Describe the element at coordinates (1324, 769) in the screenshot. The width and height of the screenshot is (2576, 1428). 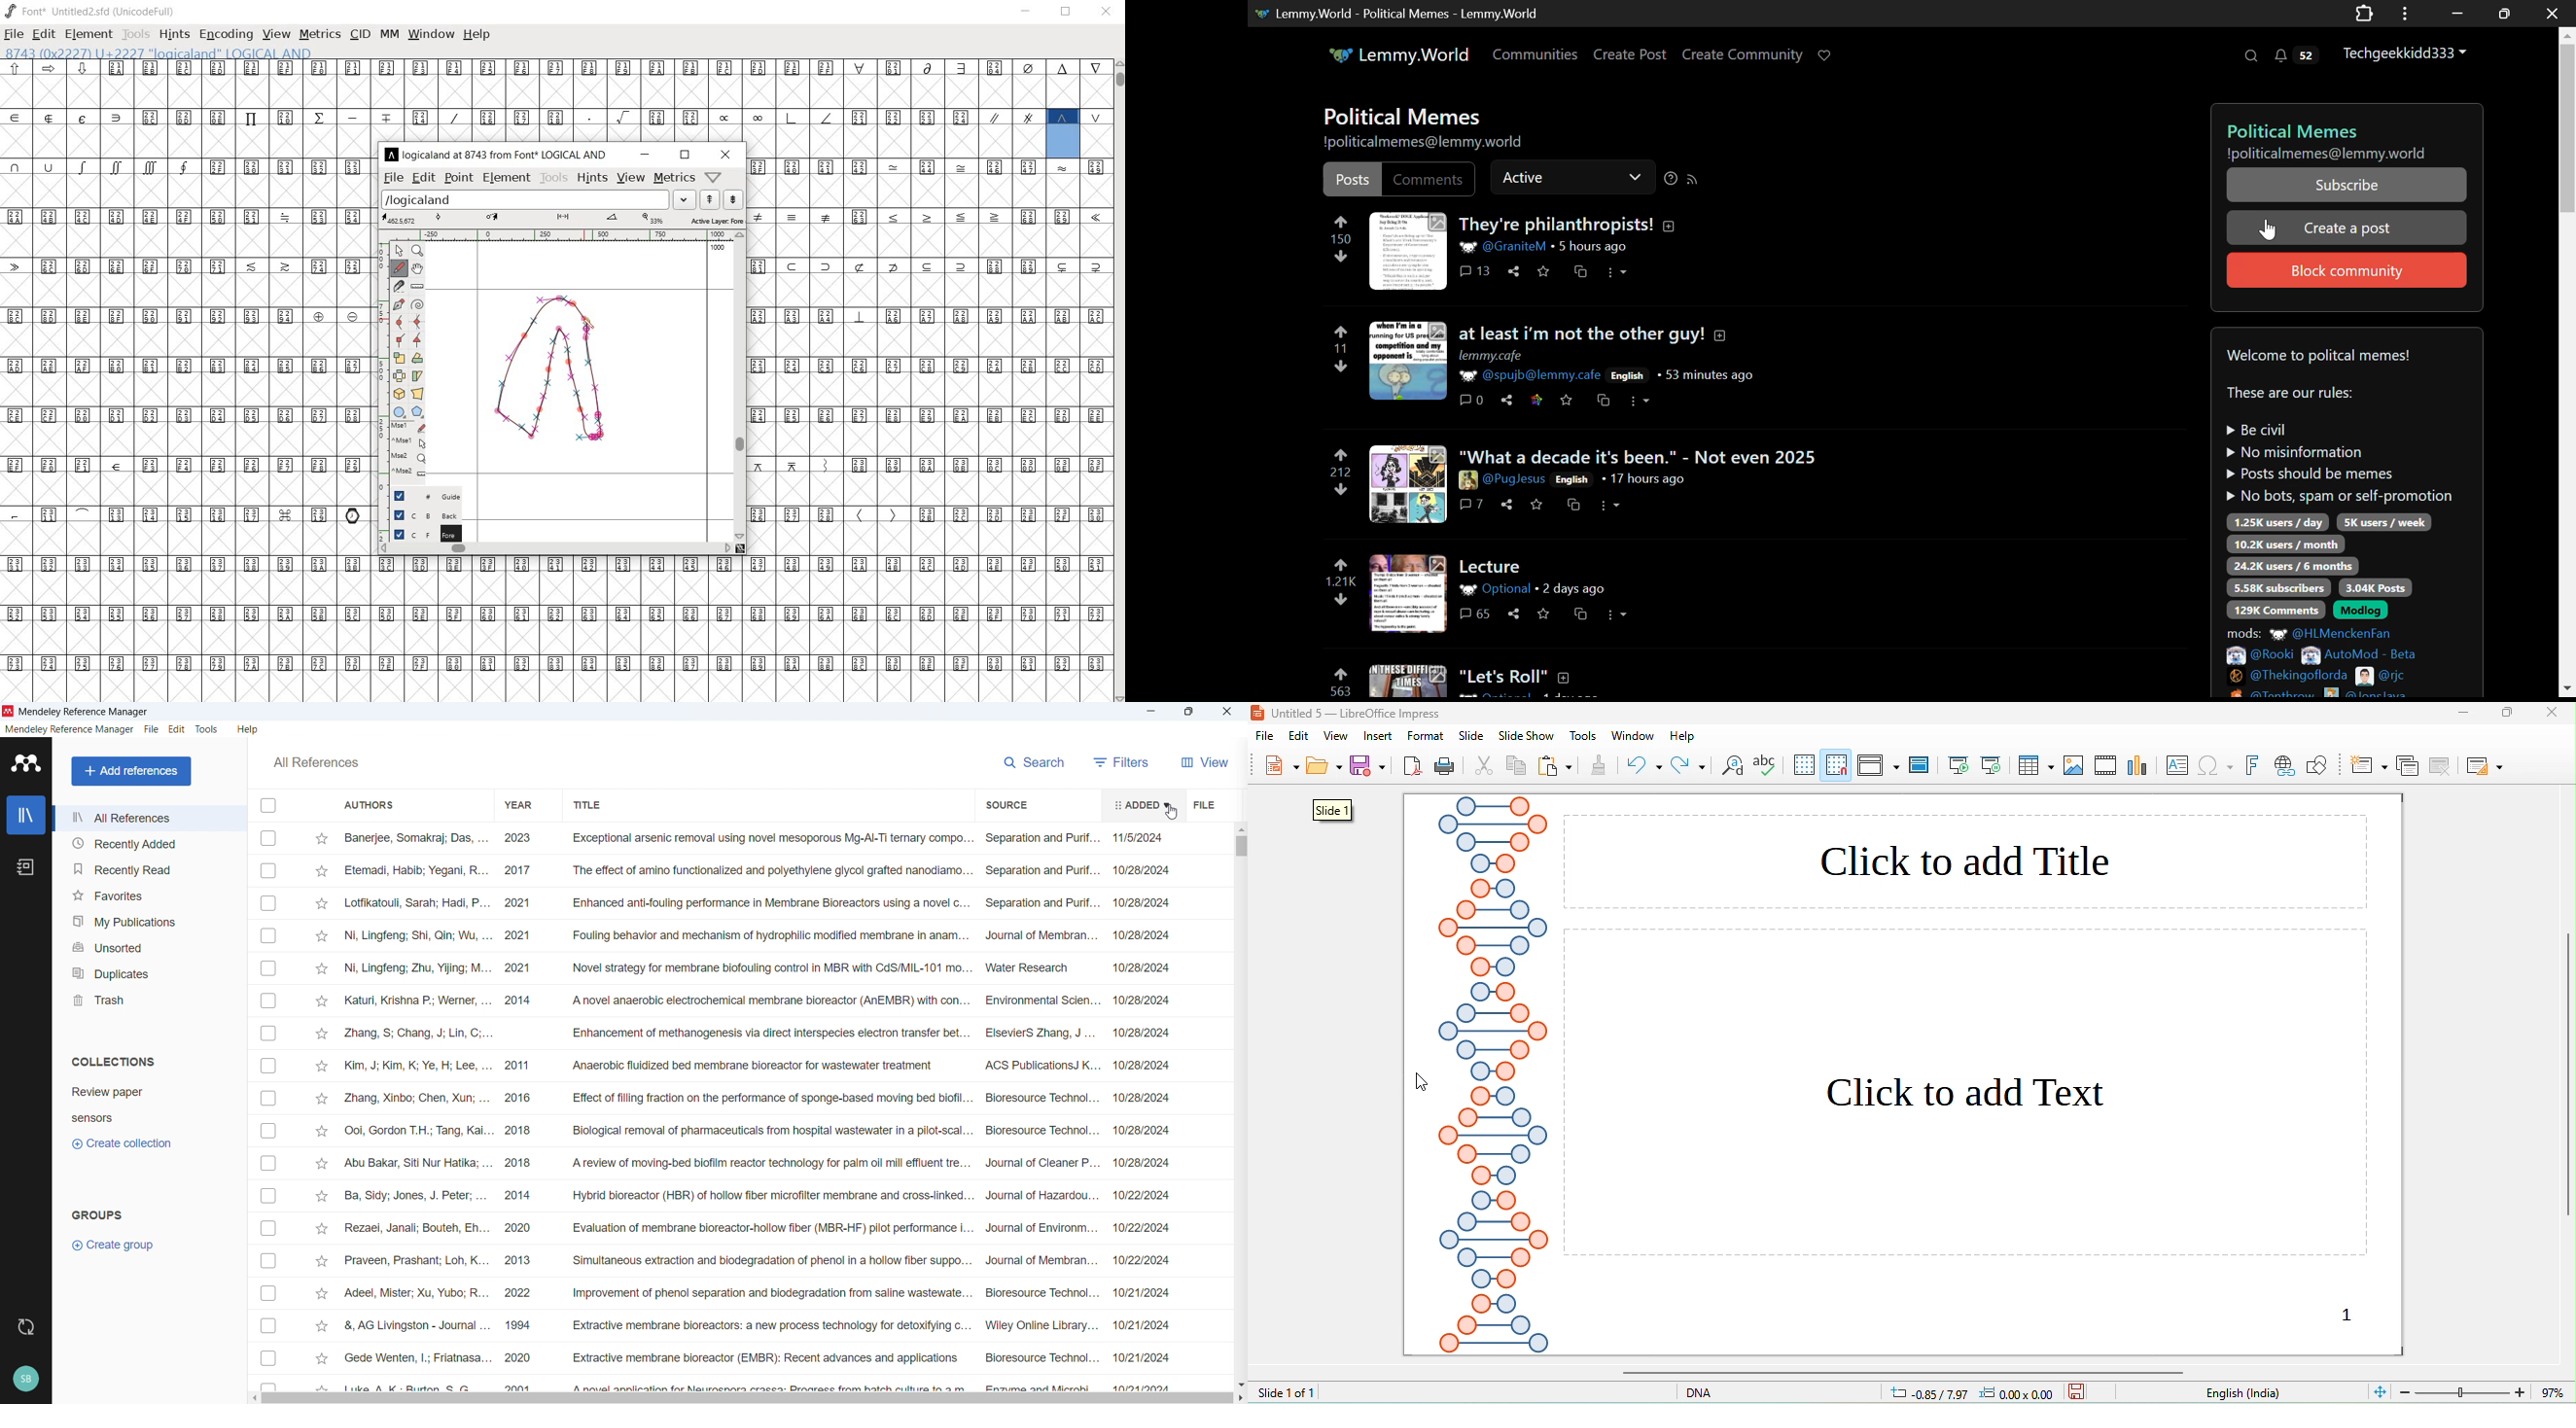
I see `open` at that location.